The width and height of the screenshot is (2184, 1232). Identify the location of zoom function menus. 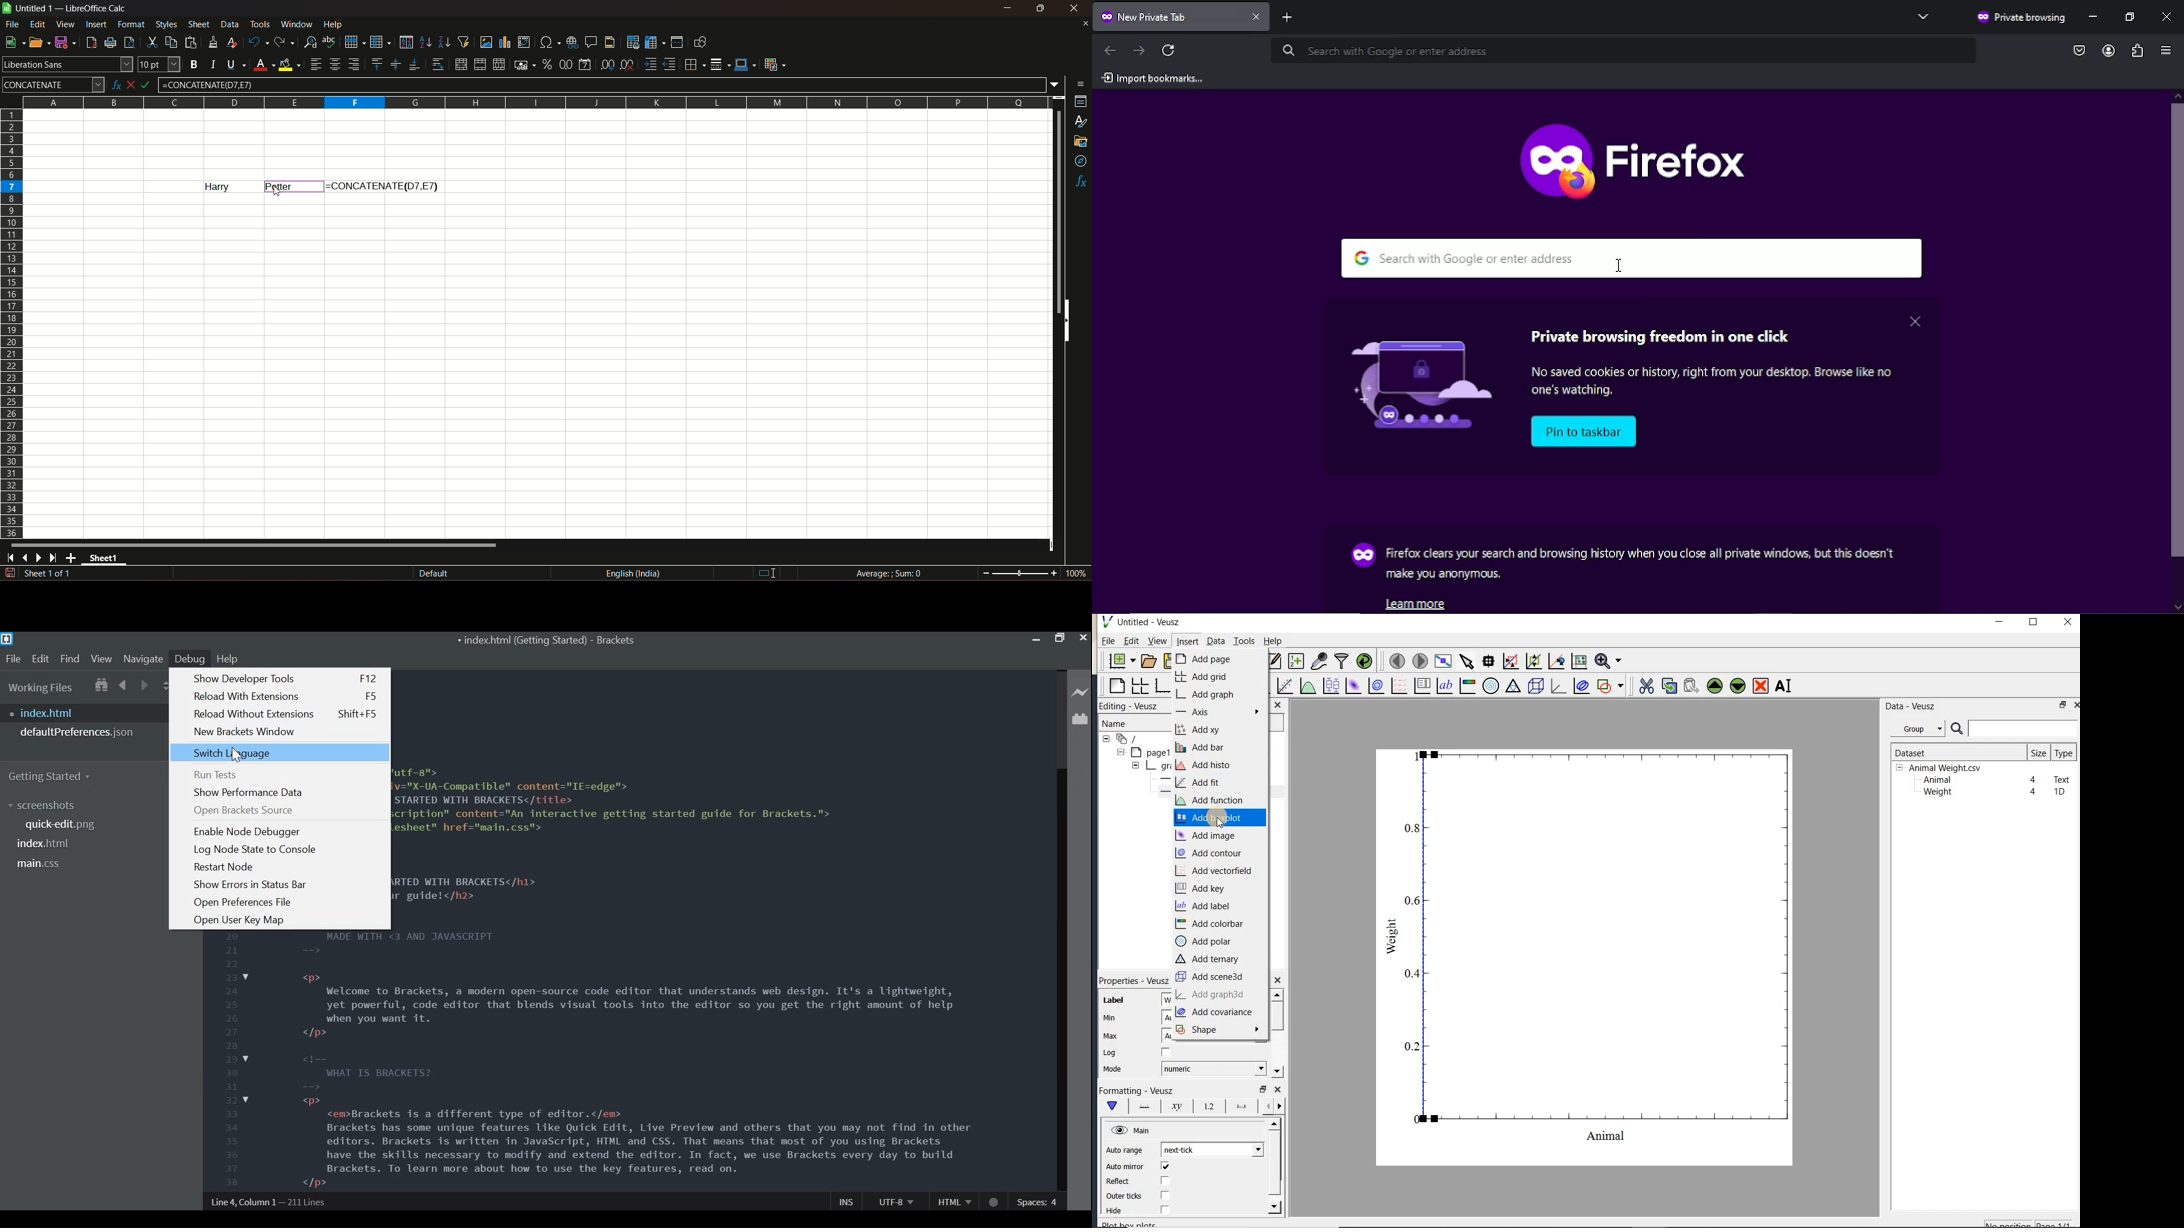
(1608, 661).